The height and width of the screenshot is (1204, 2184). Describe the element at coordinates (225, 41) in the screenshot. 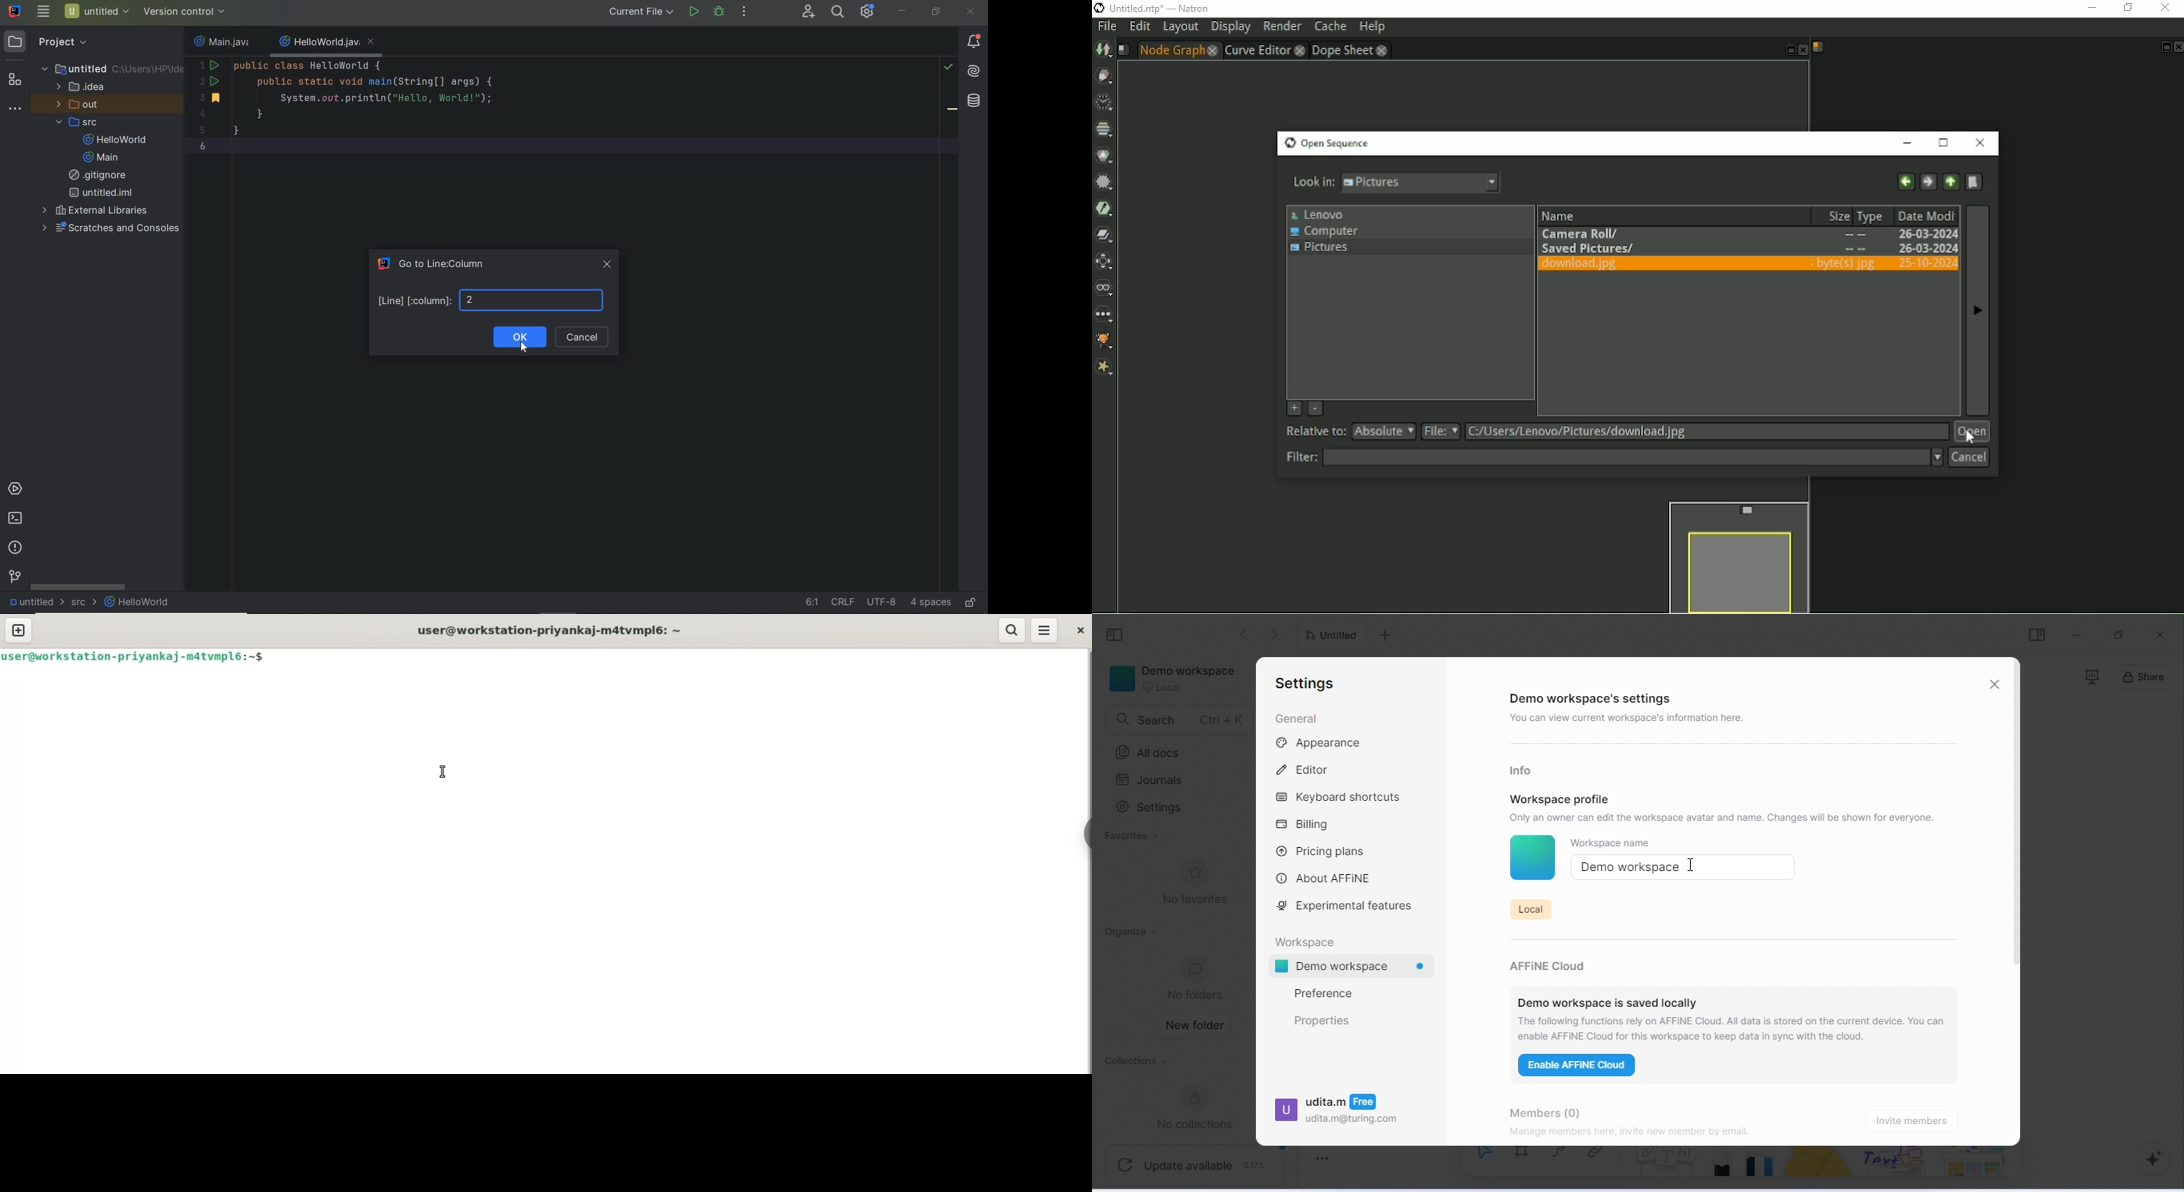

I see `file name` at that location.